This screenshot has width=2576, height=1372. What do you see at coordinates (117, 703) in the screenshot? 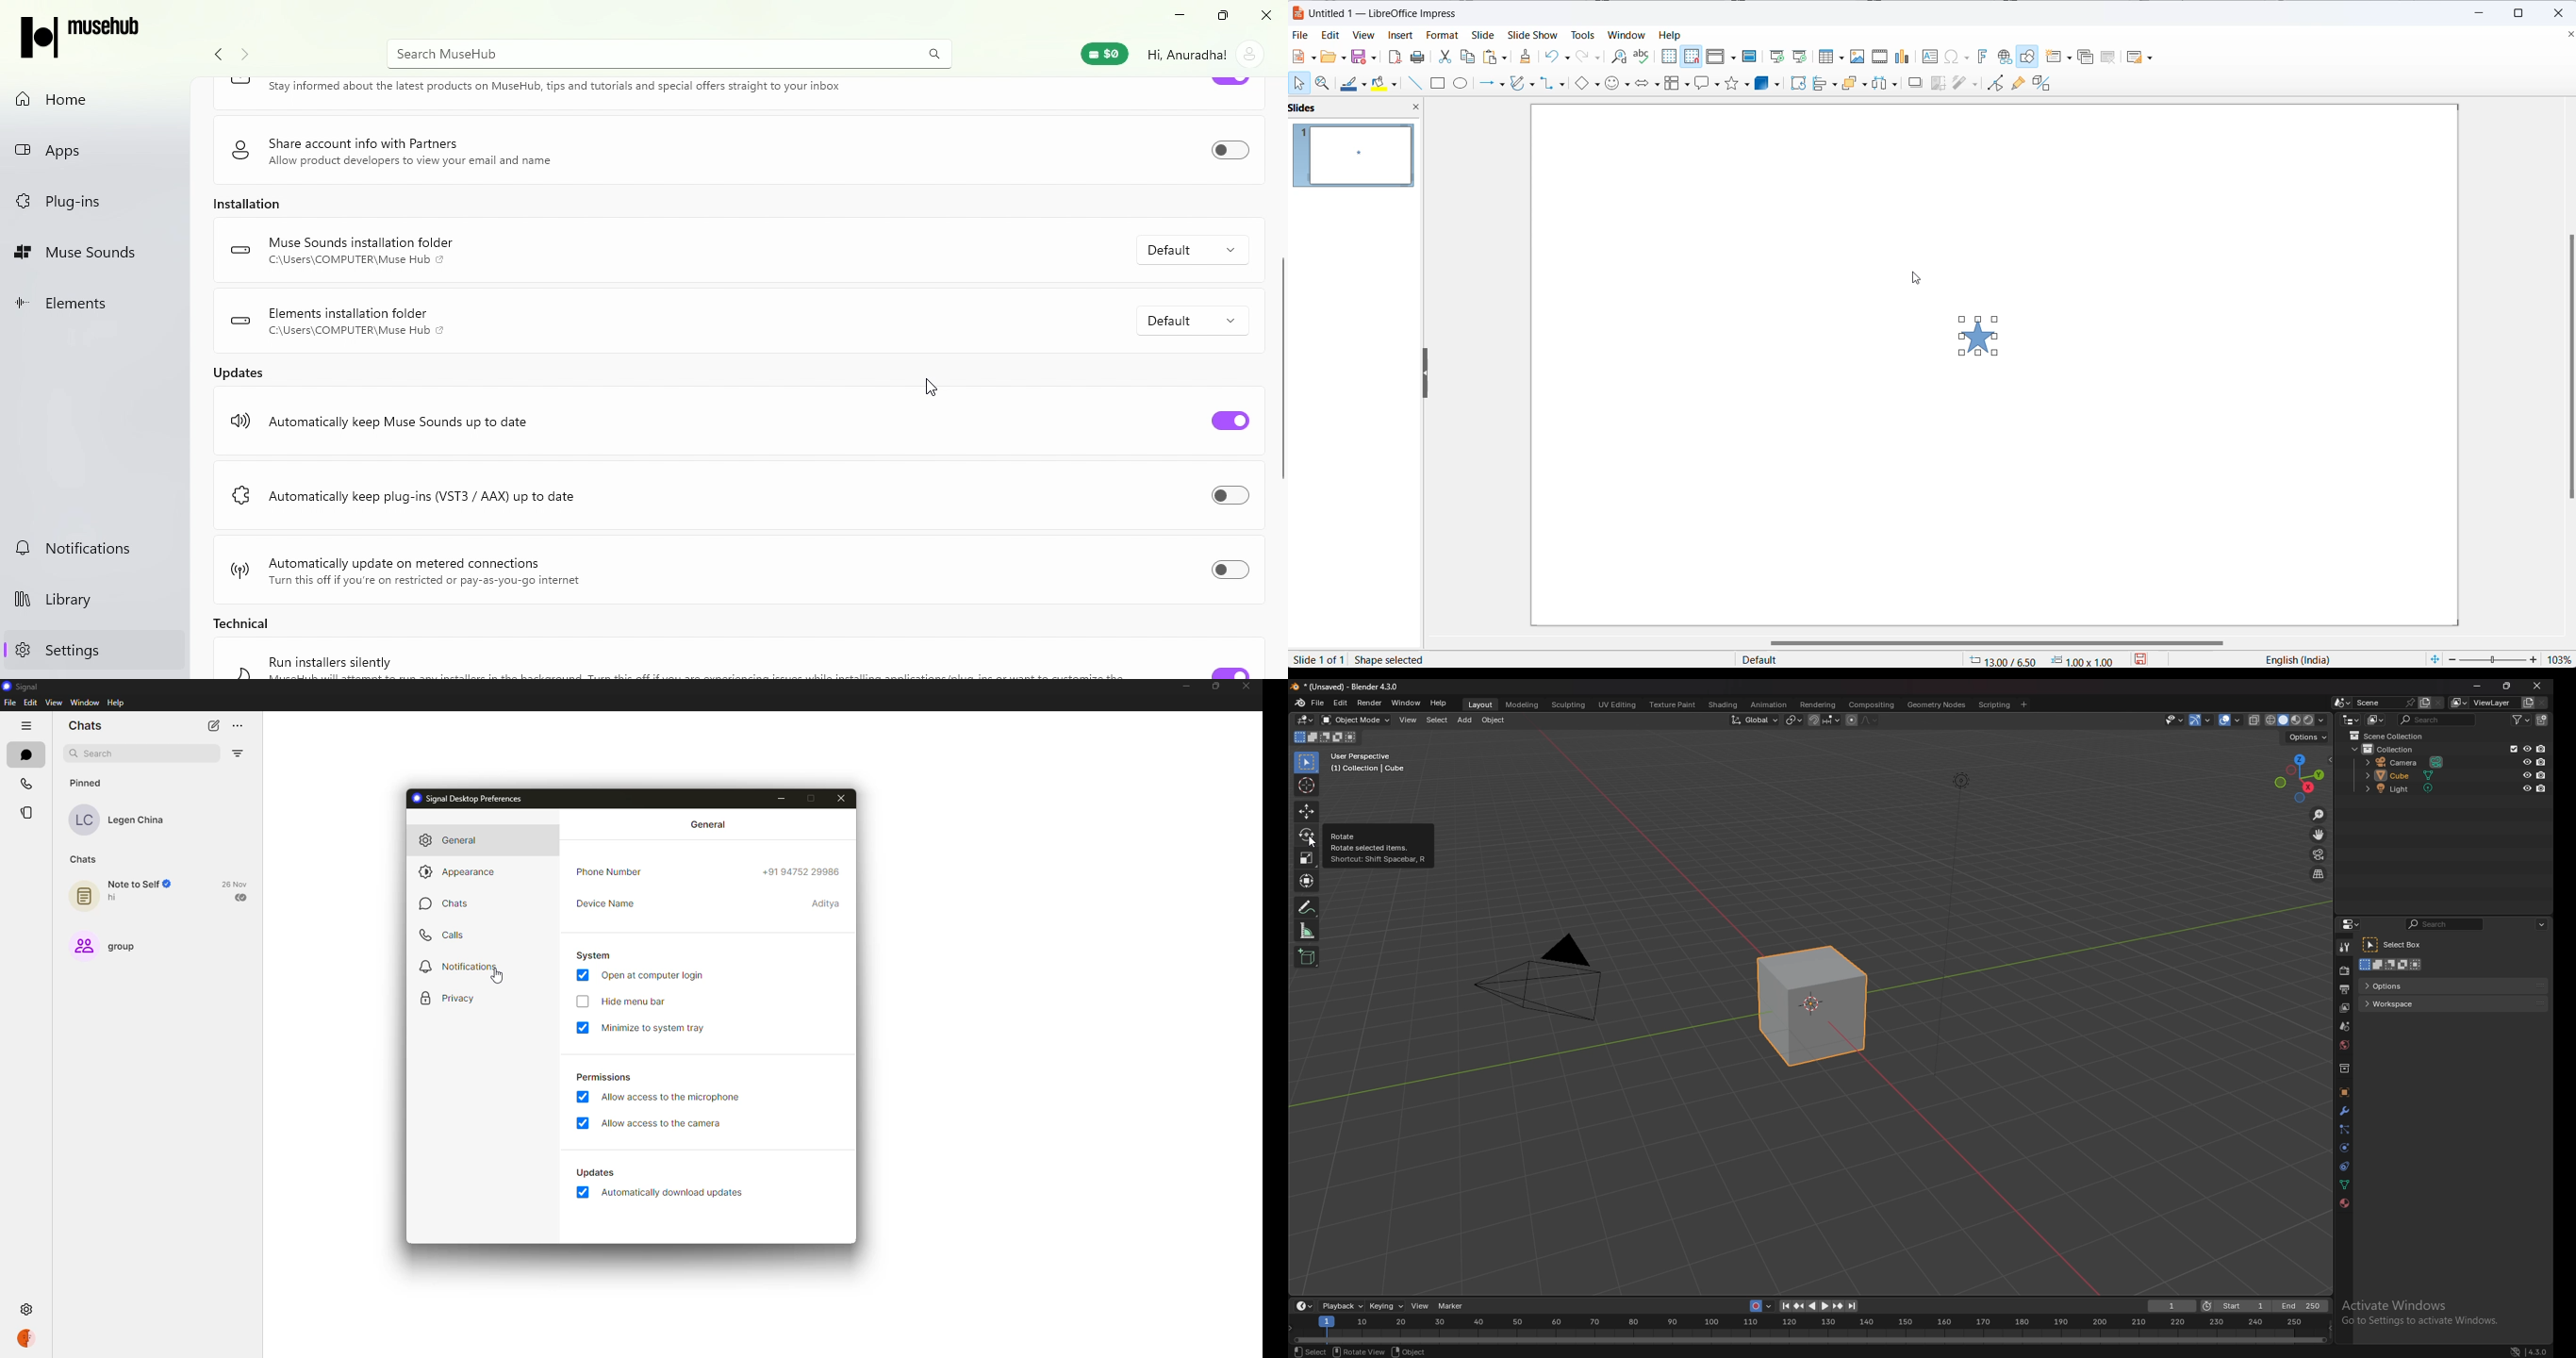
I see `help` at bounding box center [117, 703].